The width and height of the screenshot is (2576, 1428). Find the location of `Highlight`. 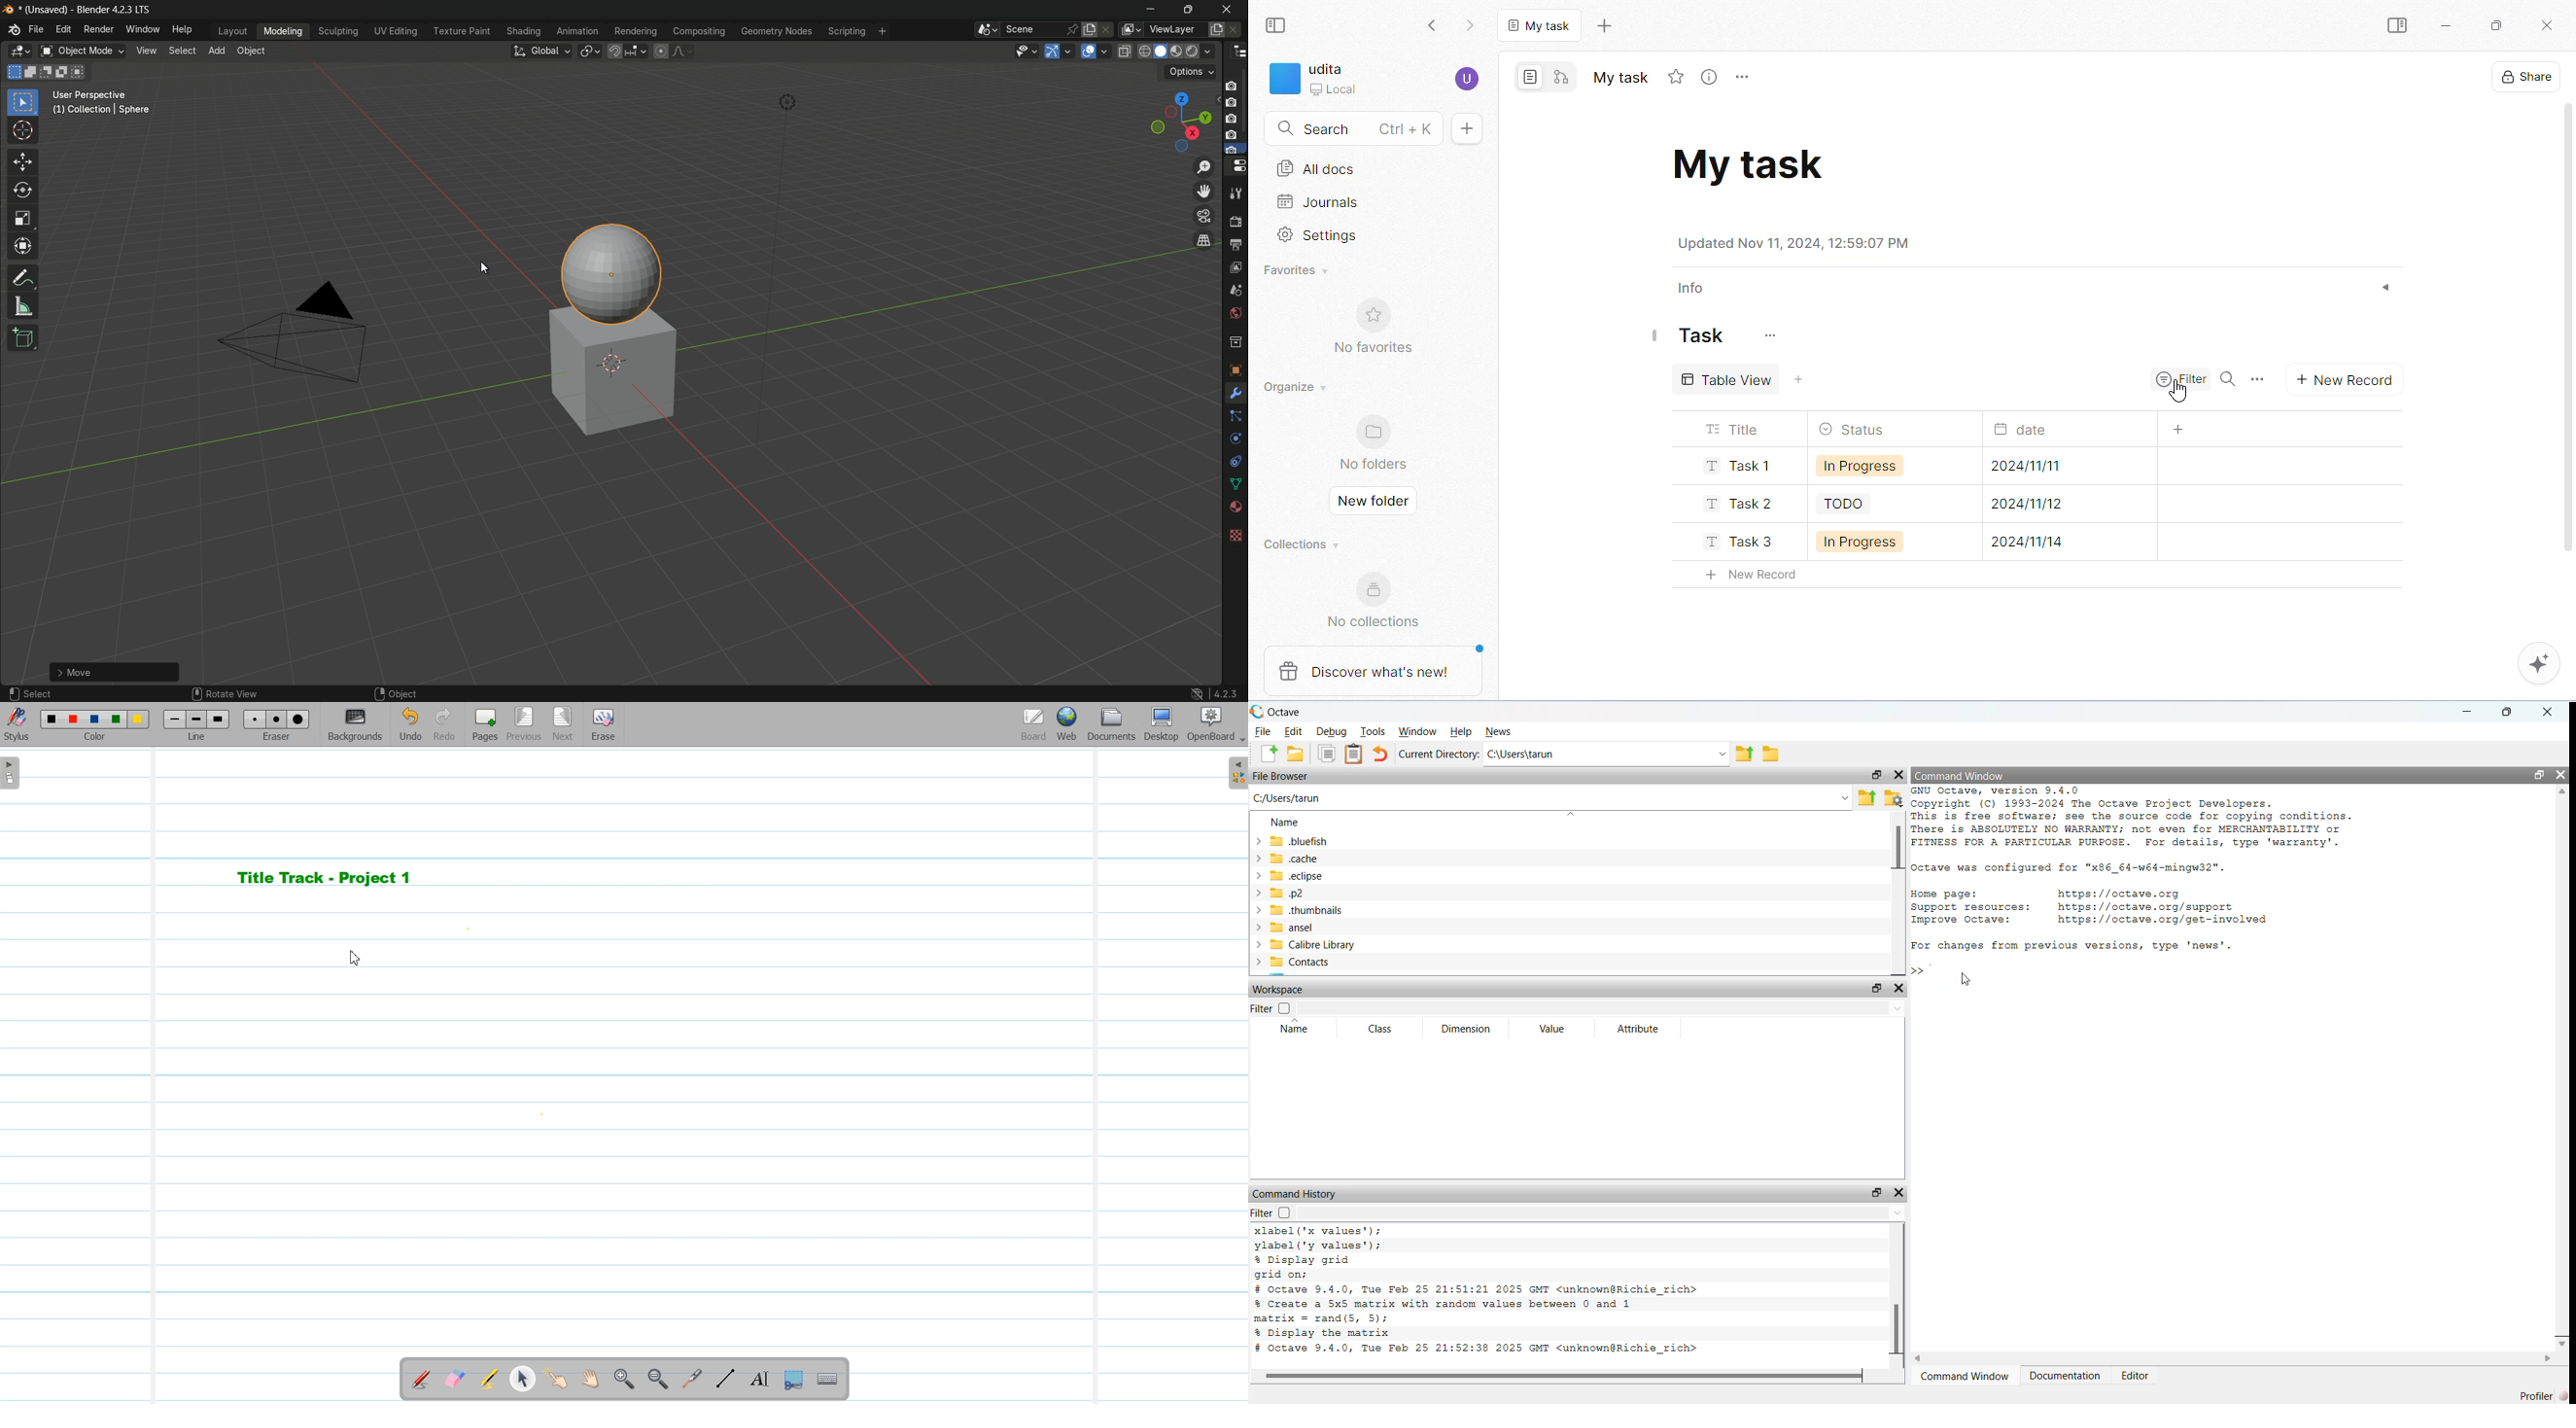

Highlight is located at coordinates (489, 1381).